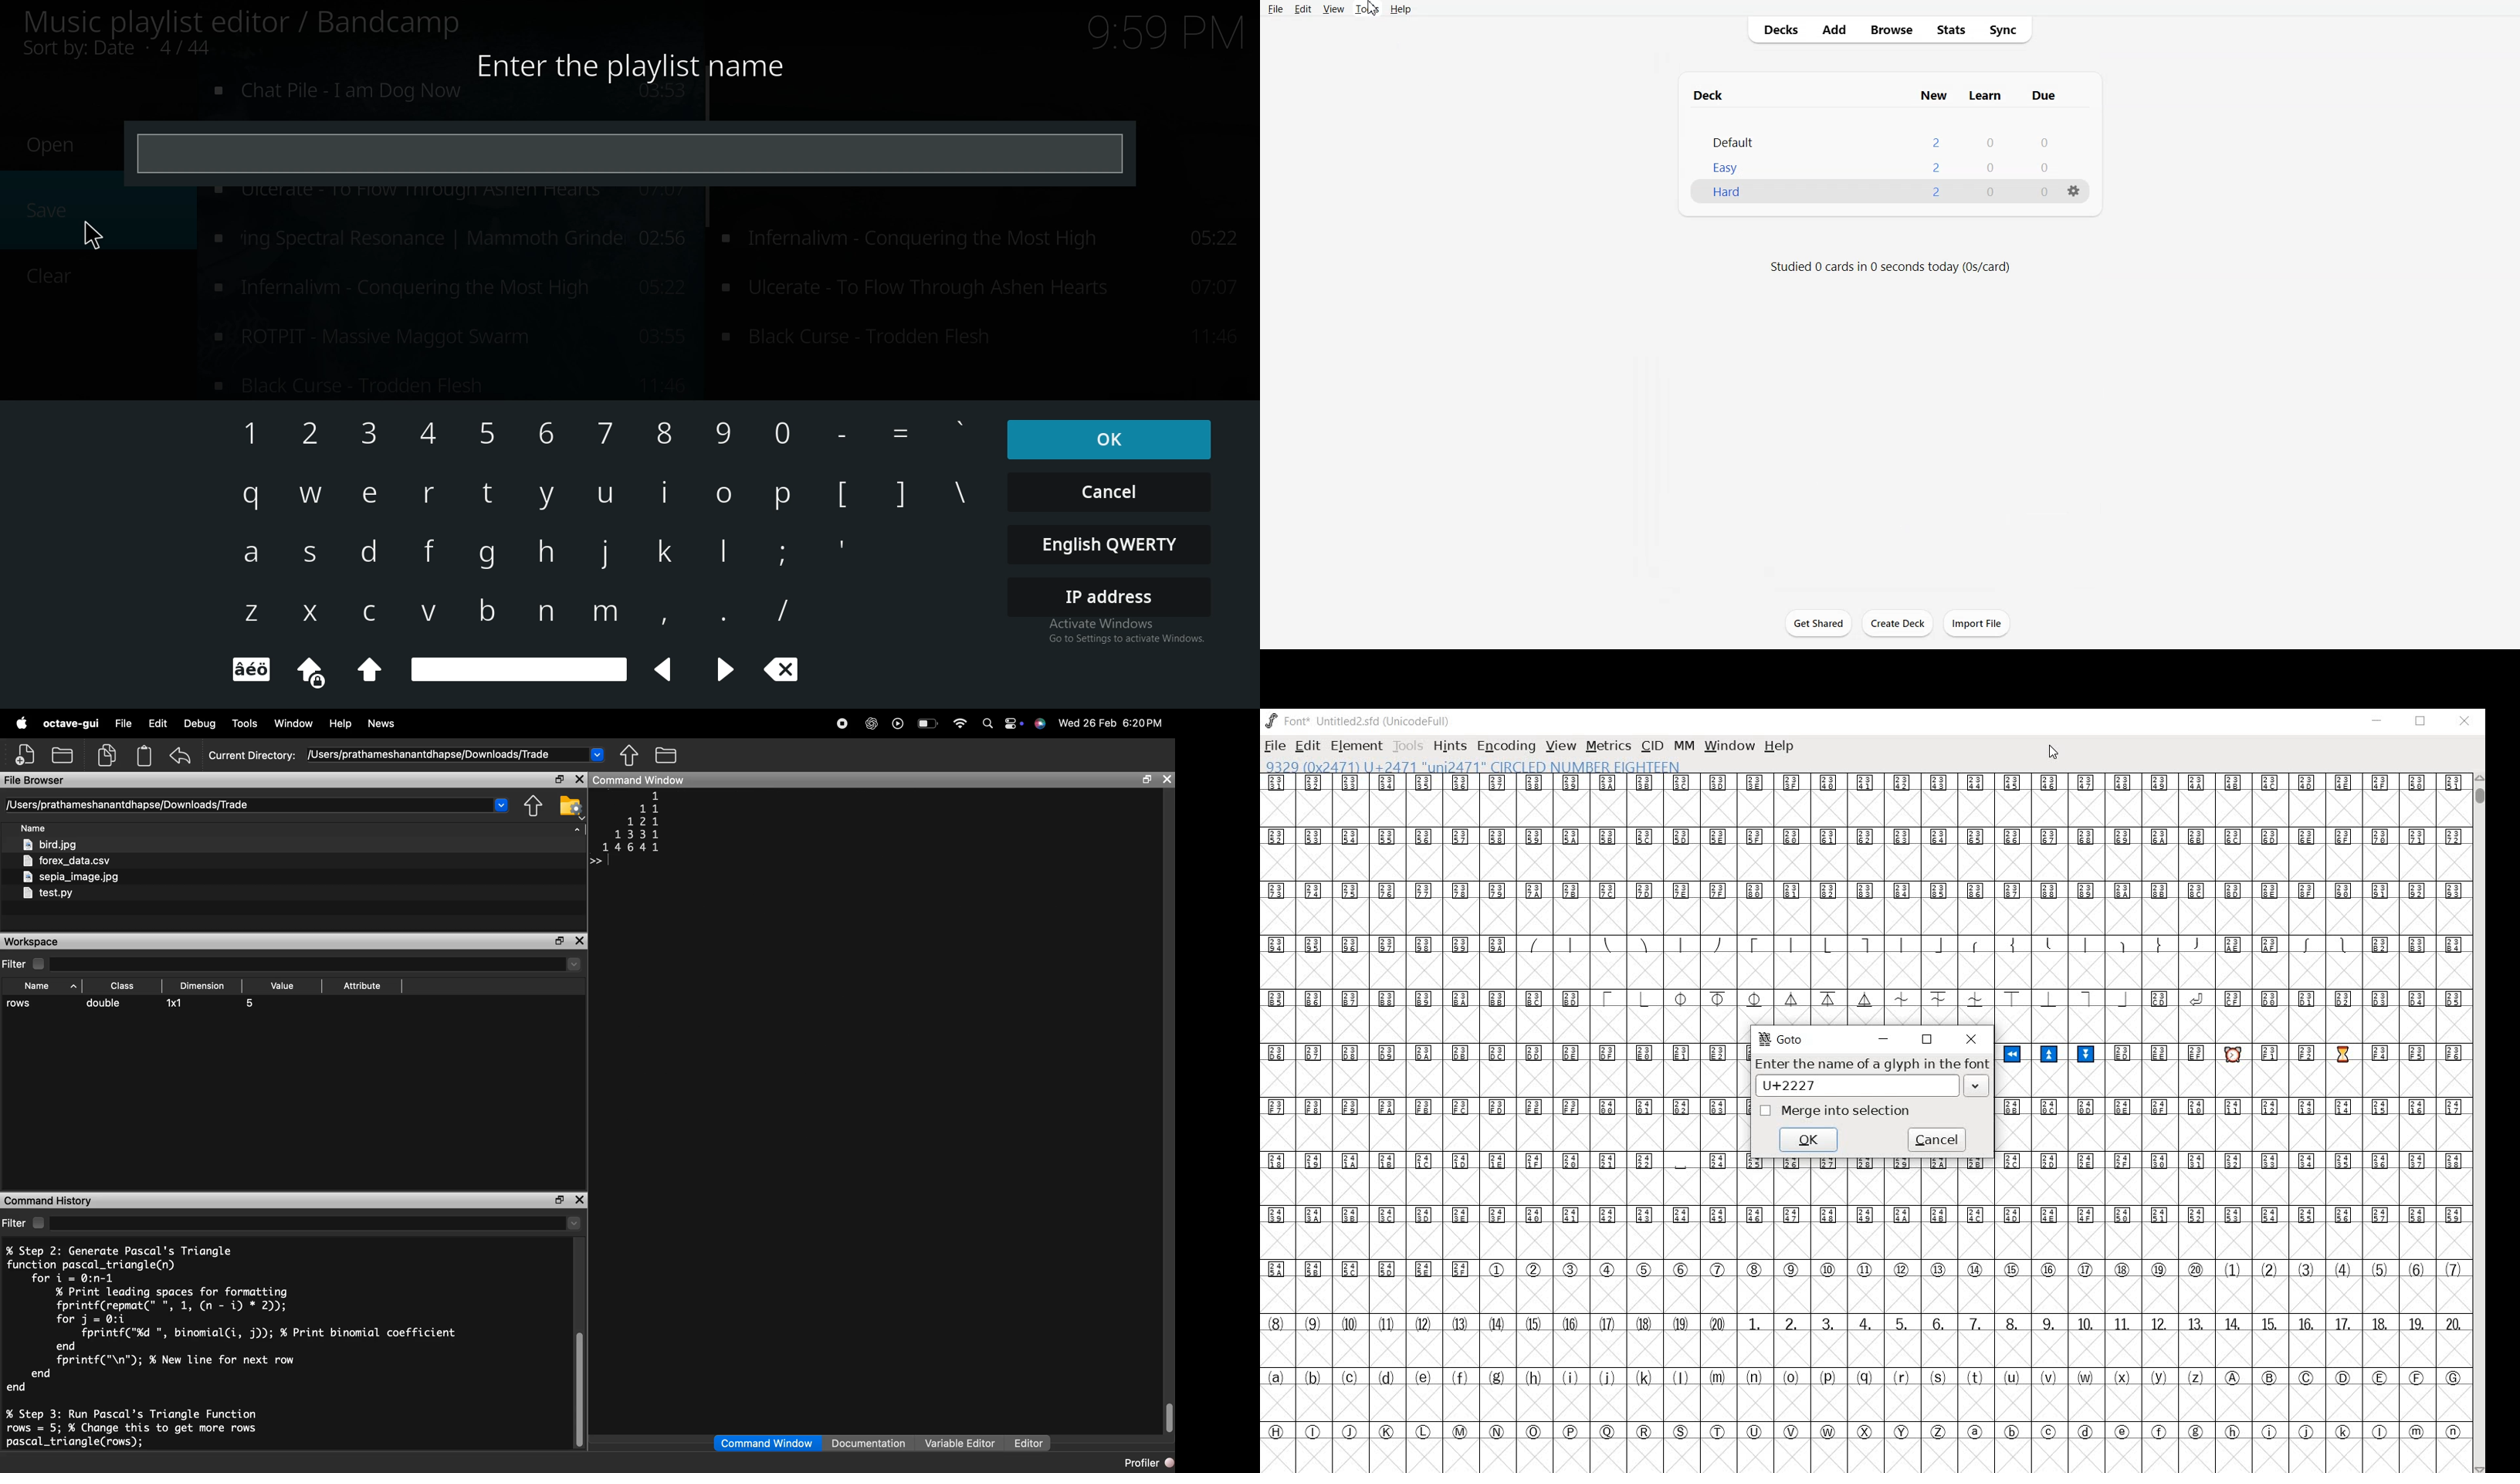 The image size is (2520, 1484). Describe the element at coordinates (1872, 1084) in the screenshot. I see `text box` at that location.